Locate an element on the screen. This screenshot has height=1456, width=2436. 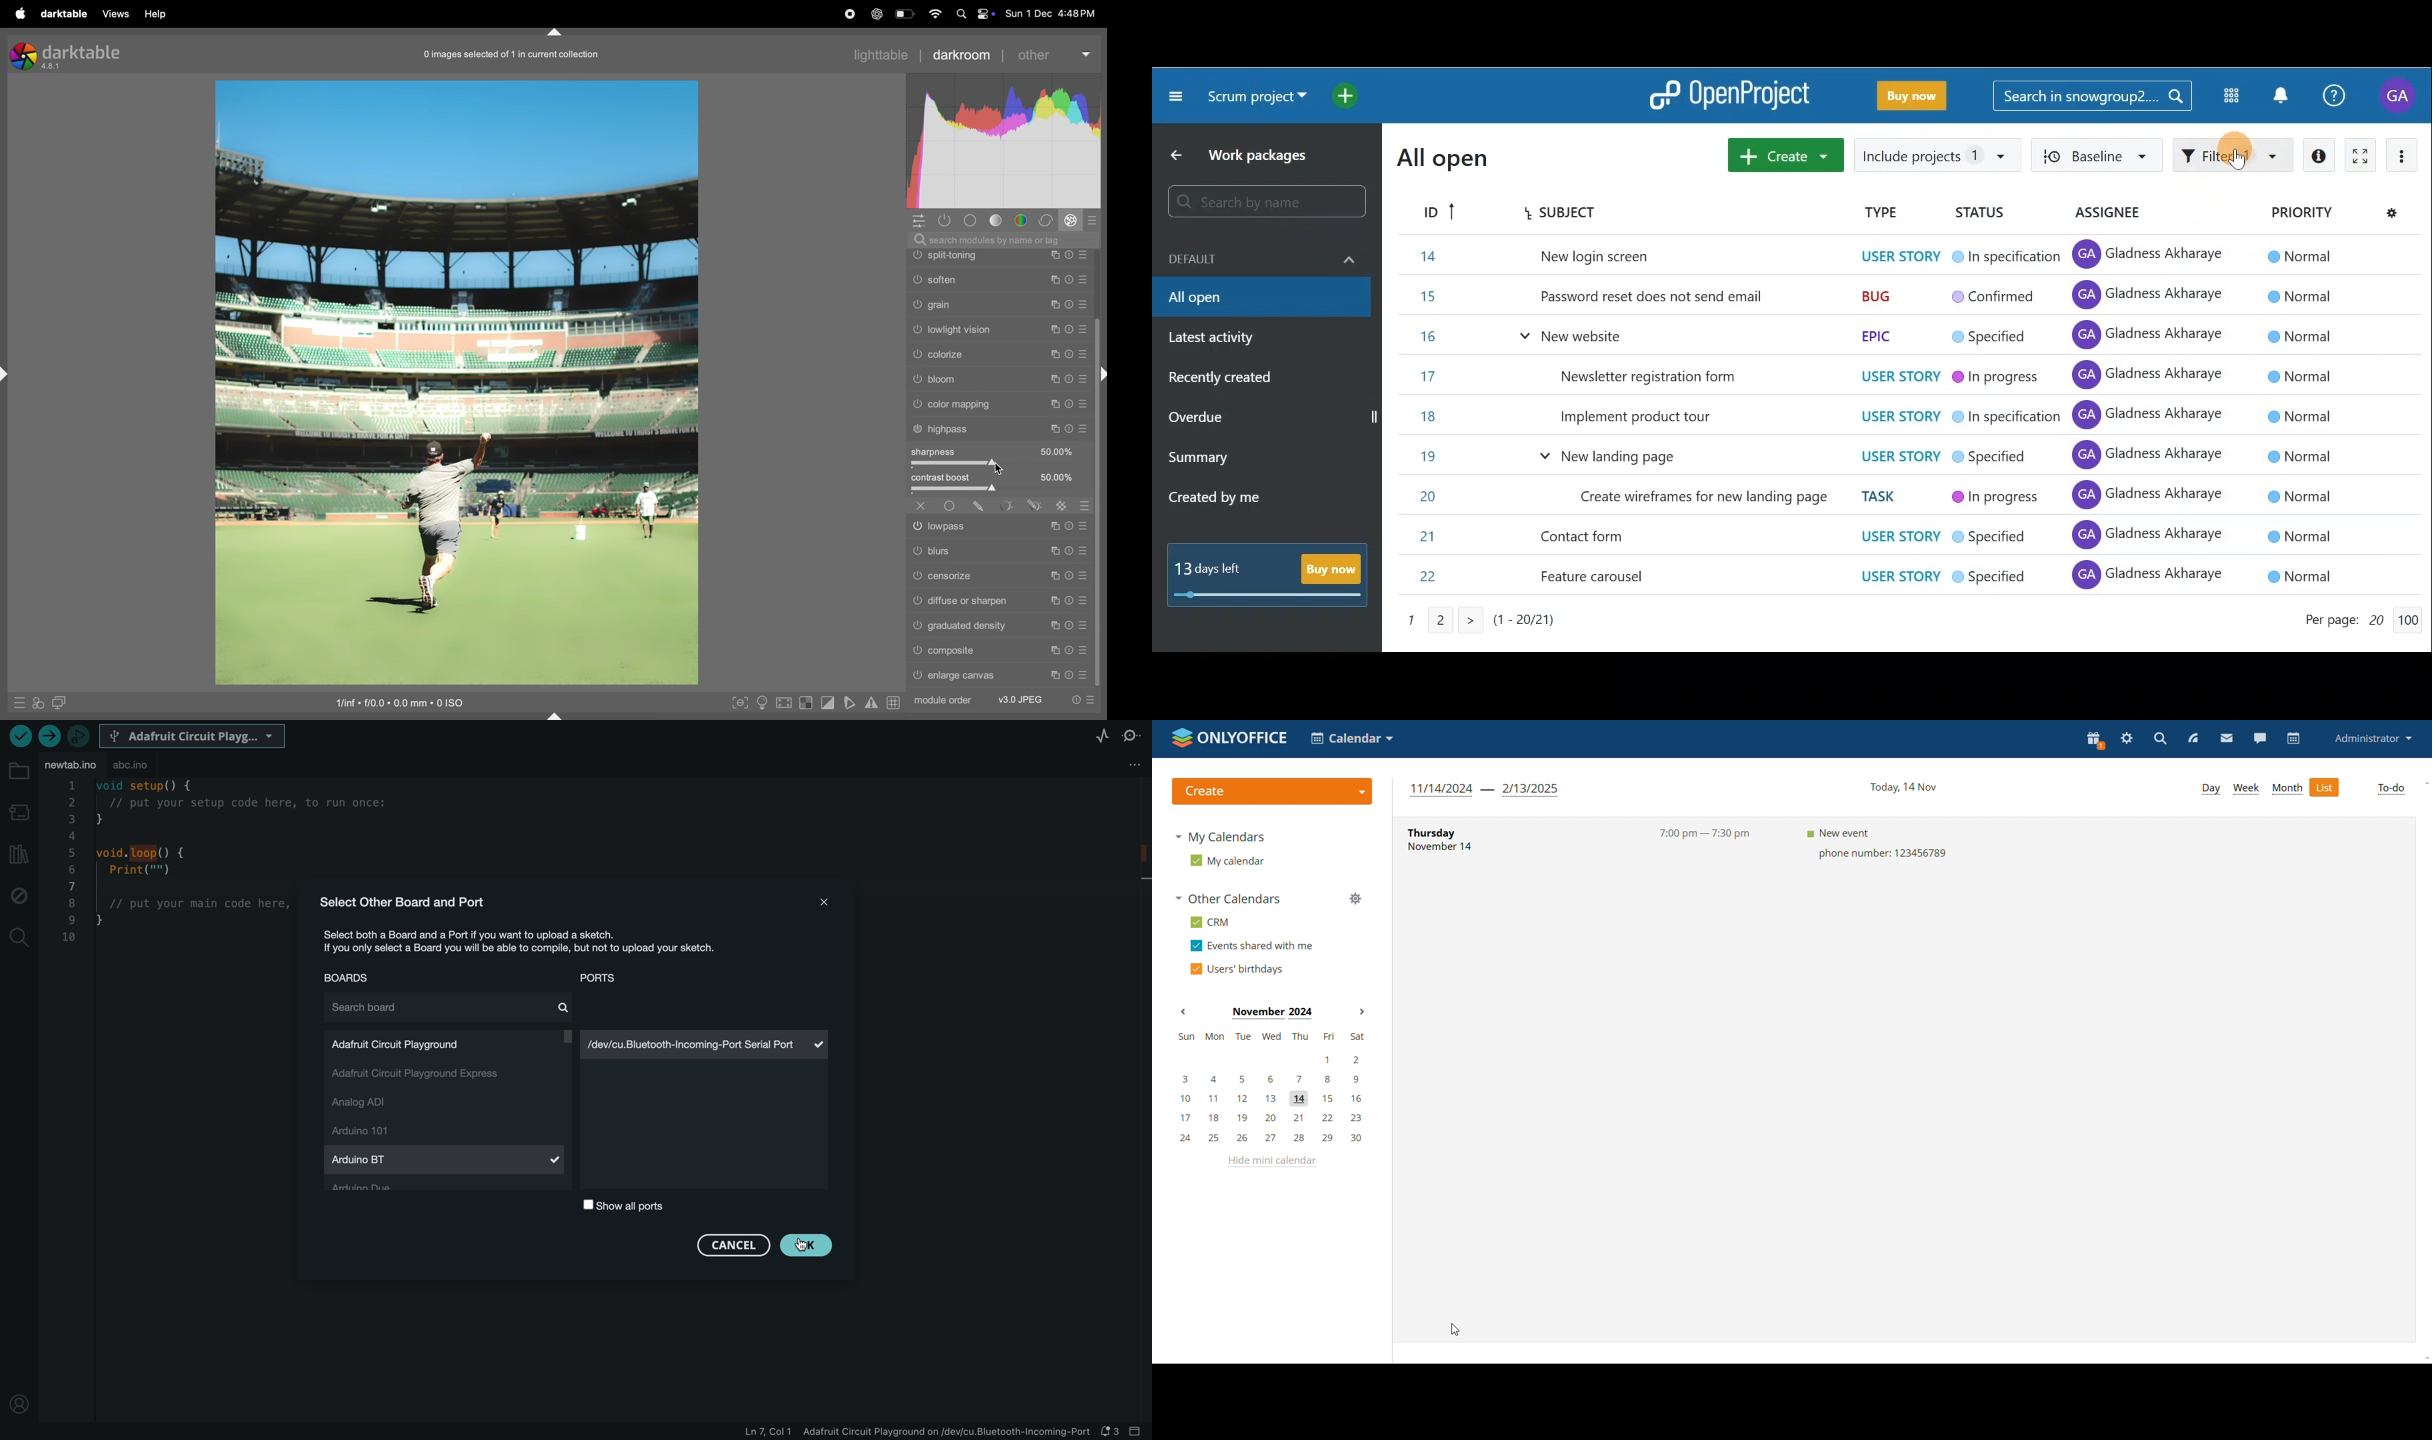
toggle guidelines is located at coordinates (894, 702).